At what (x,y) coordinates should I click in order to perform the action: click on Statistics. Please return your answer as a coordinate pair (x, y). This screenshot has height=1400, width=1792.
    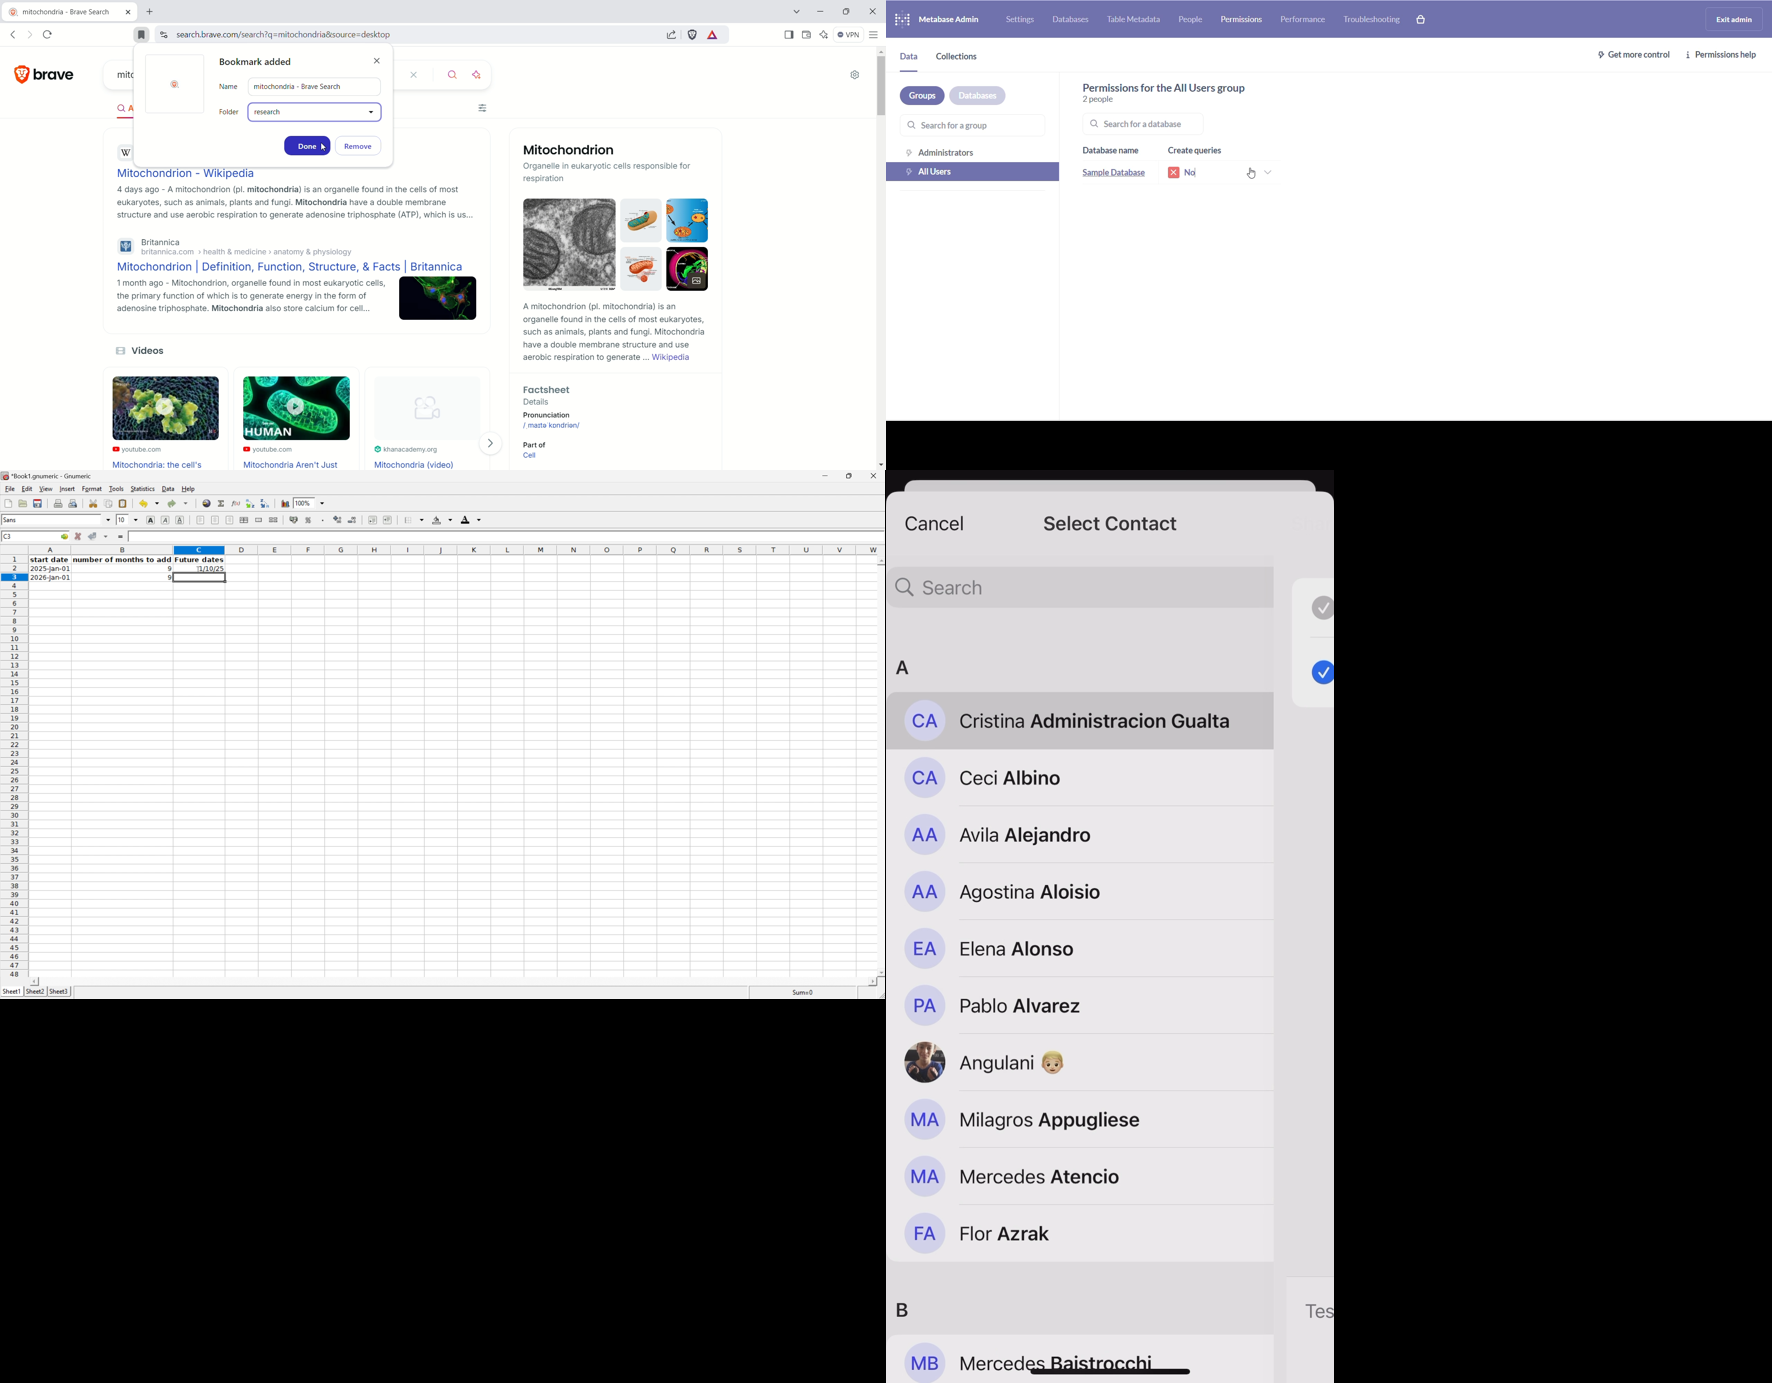
    Looking at the image, I should click on (143, 488).